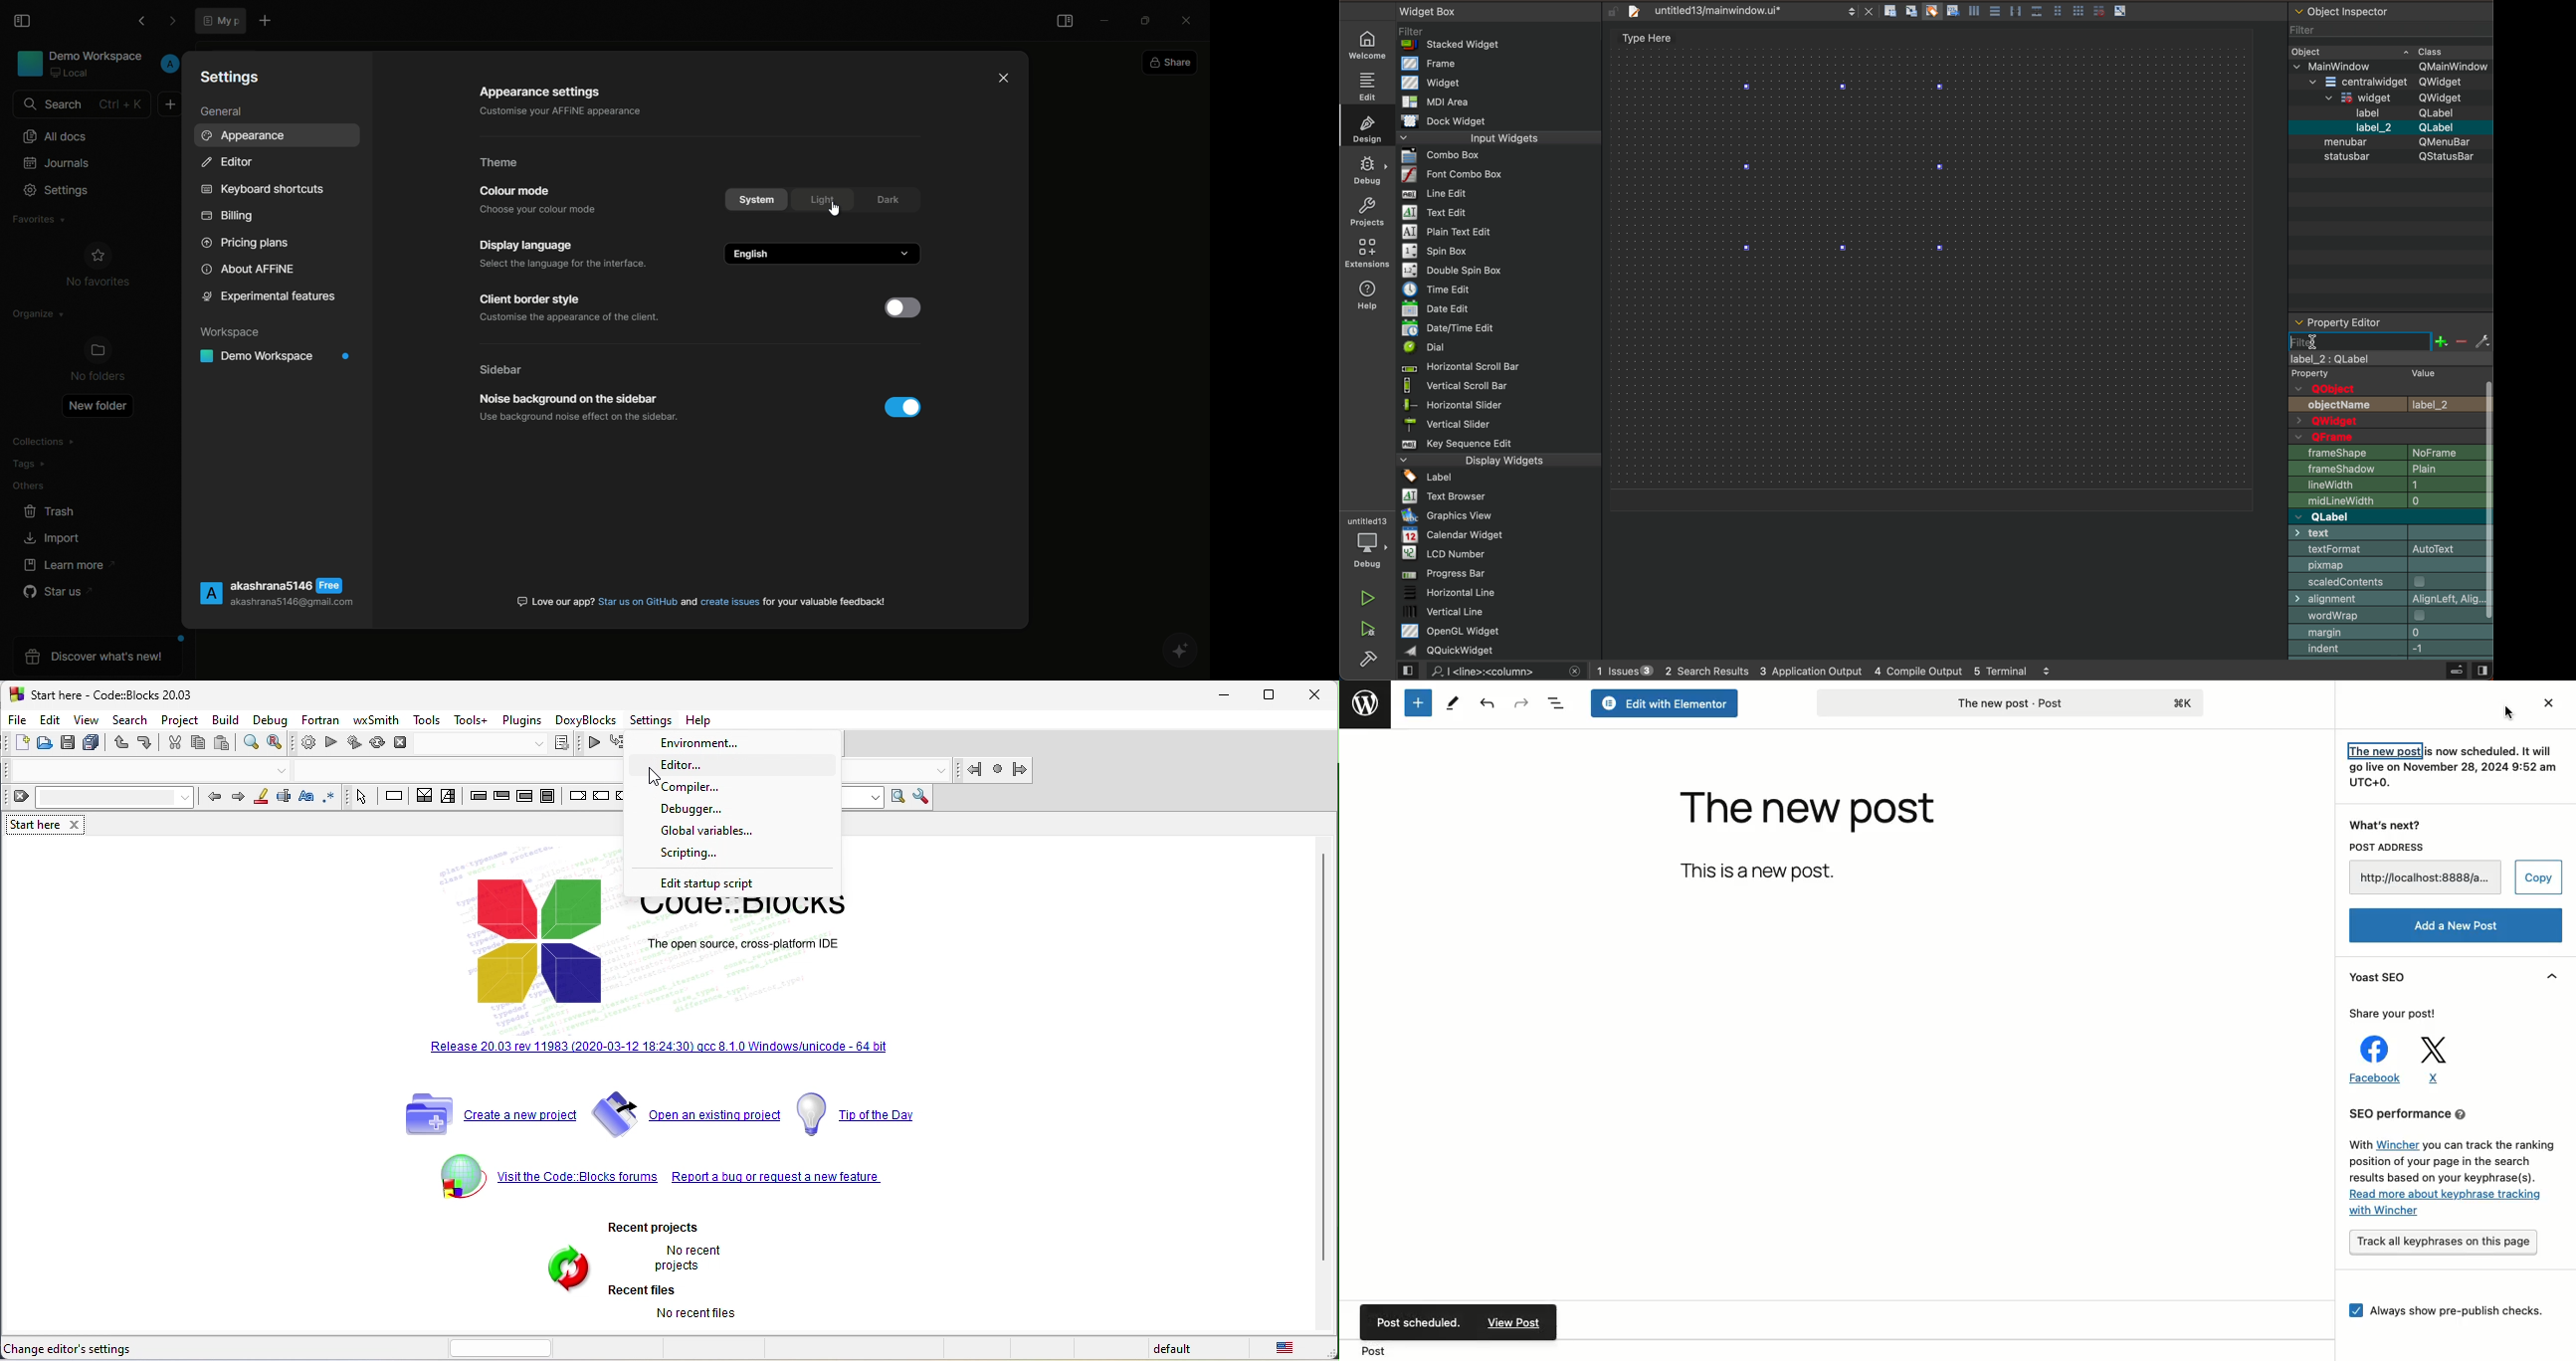 This screenshot has width=2576, height=1372. I want to click on noise background on the sidebar, so click(565, 398).